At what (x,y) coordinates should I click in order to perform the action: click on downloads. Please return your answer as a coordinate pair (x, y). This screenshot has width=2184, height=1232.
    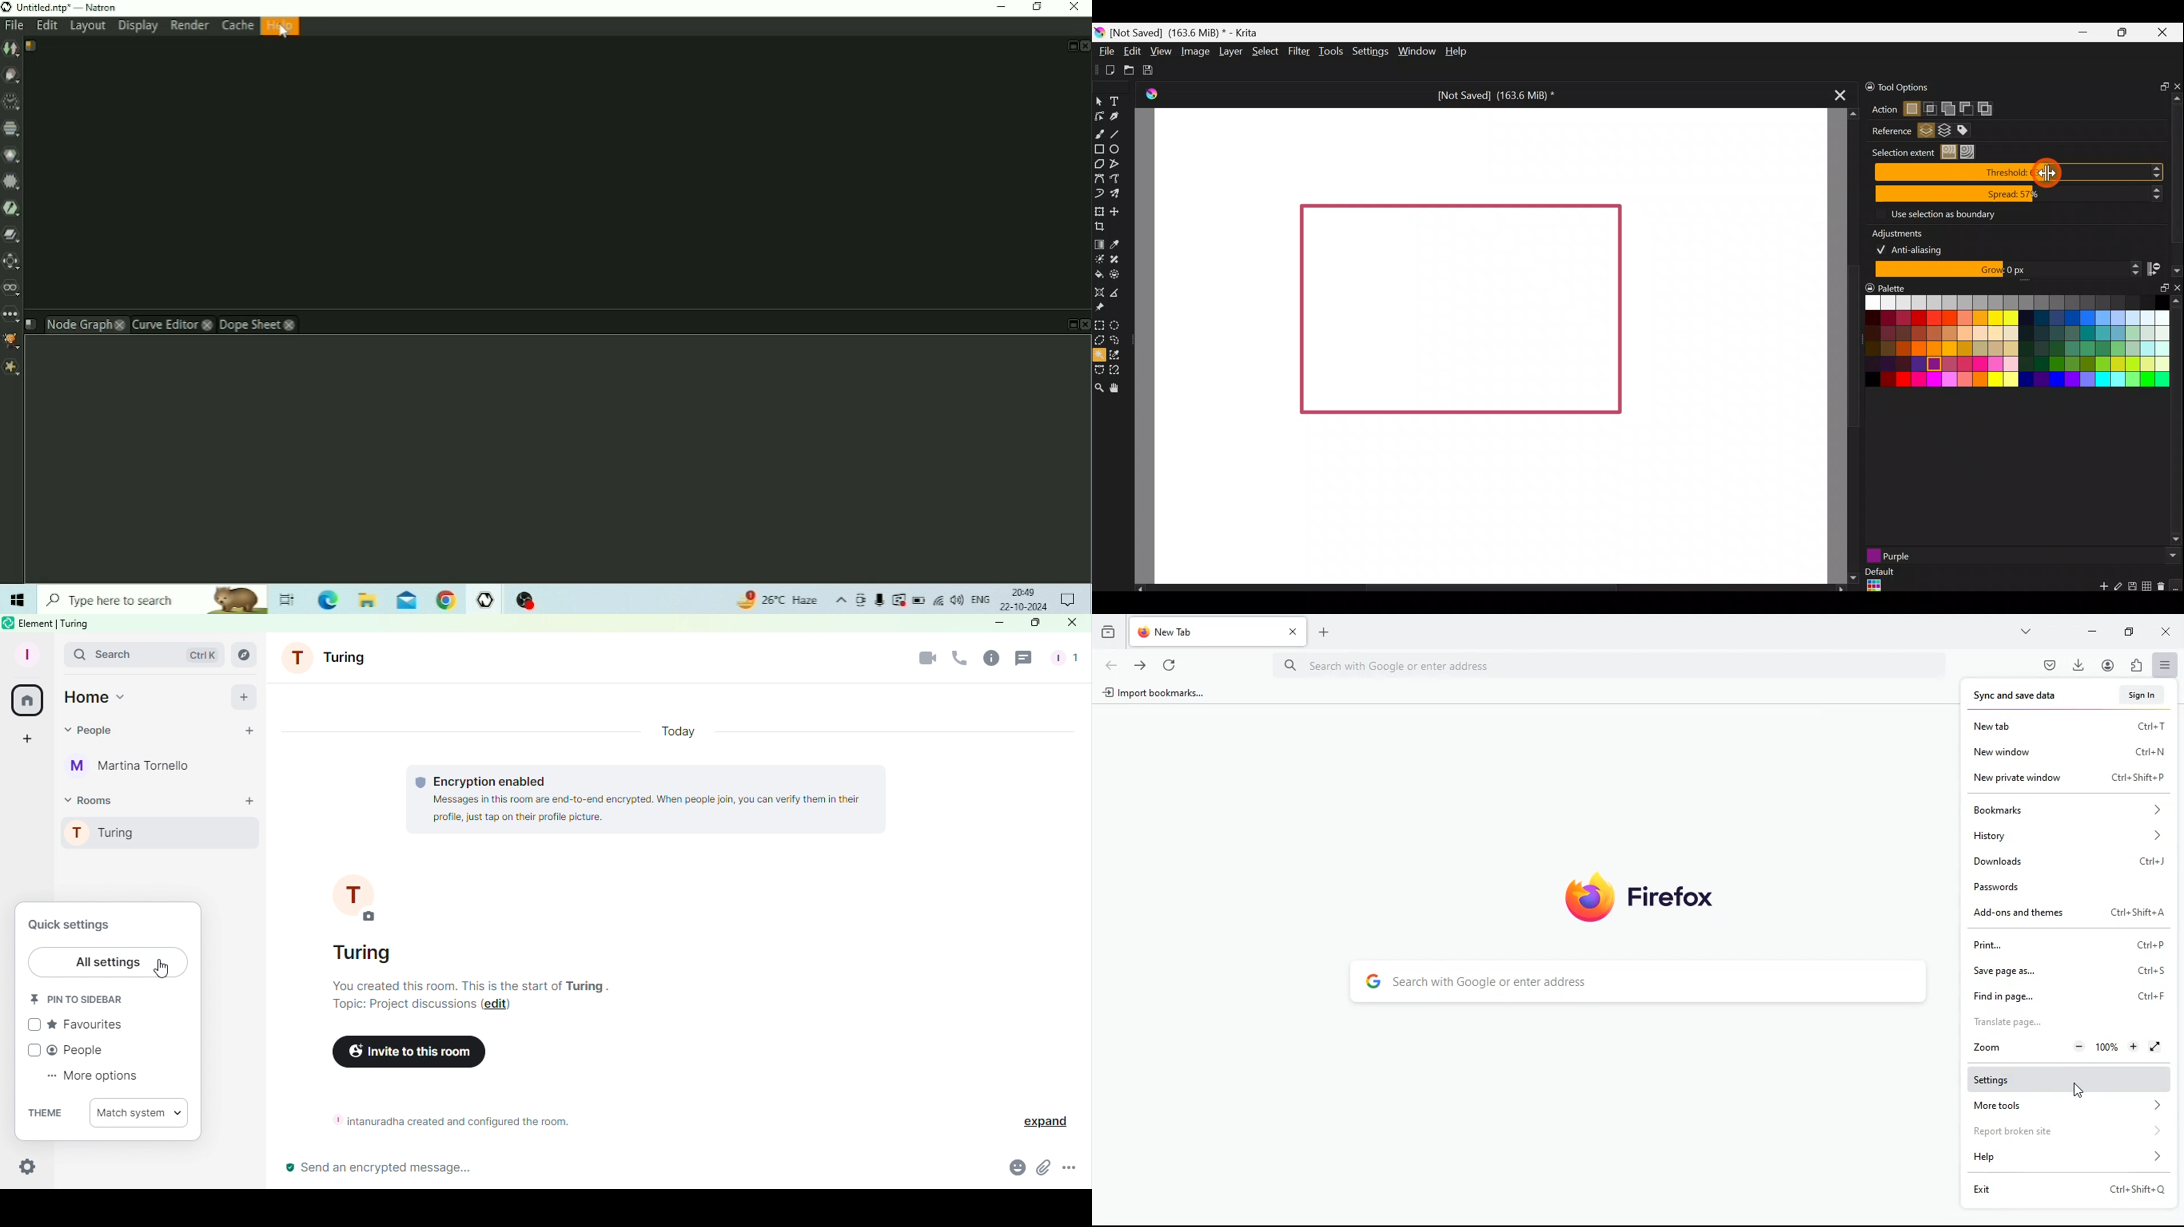
    Looking at the image, I should click on (2065, 859).